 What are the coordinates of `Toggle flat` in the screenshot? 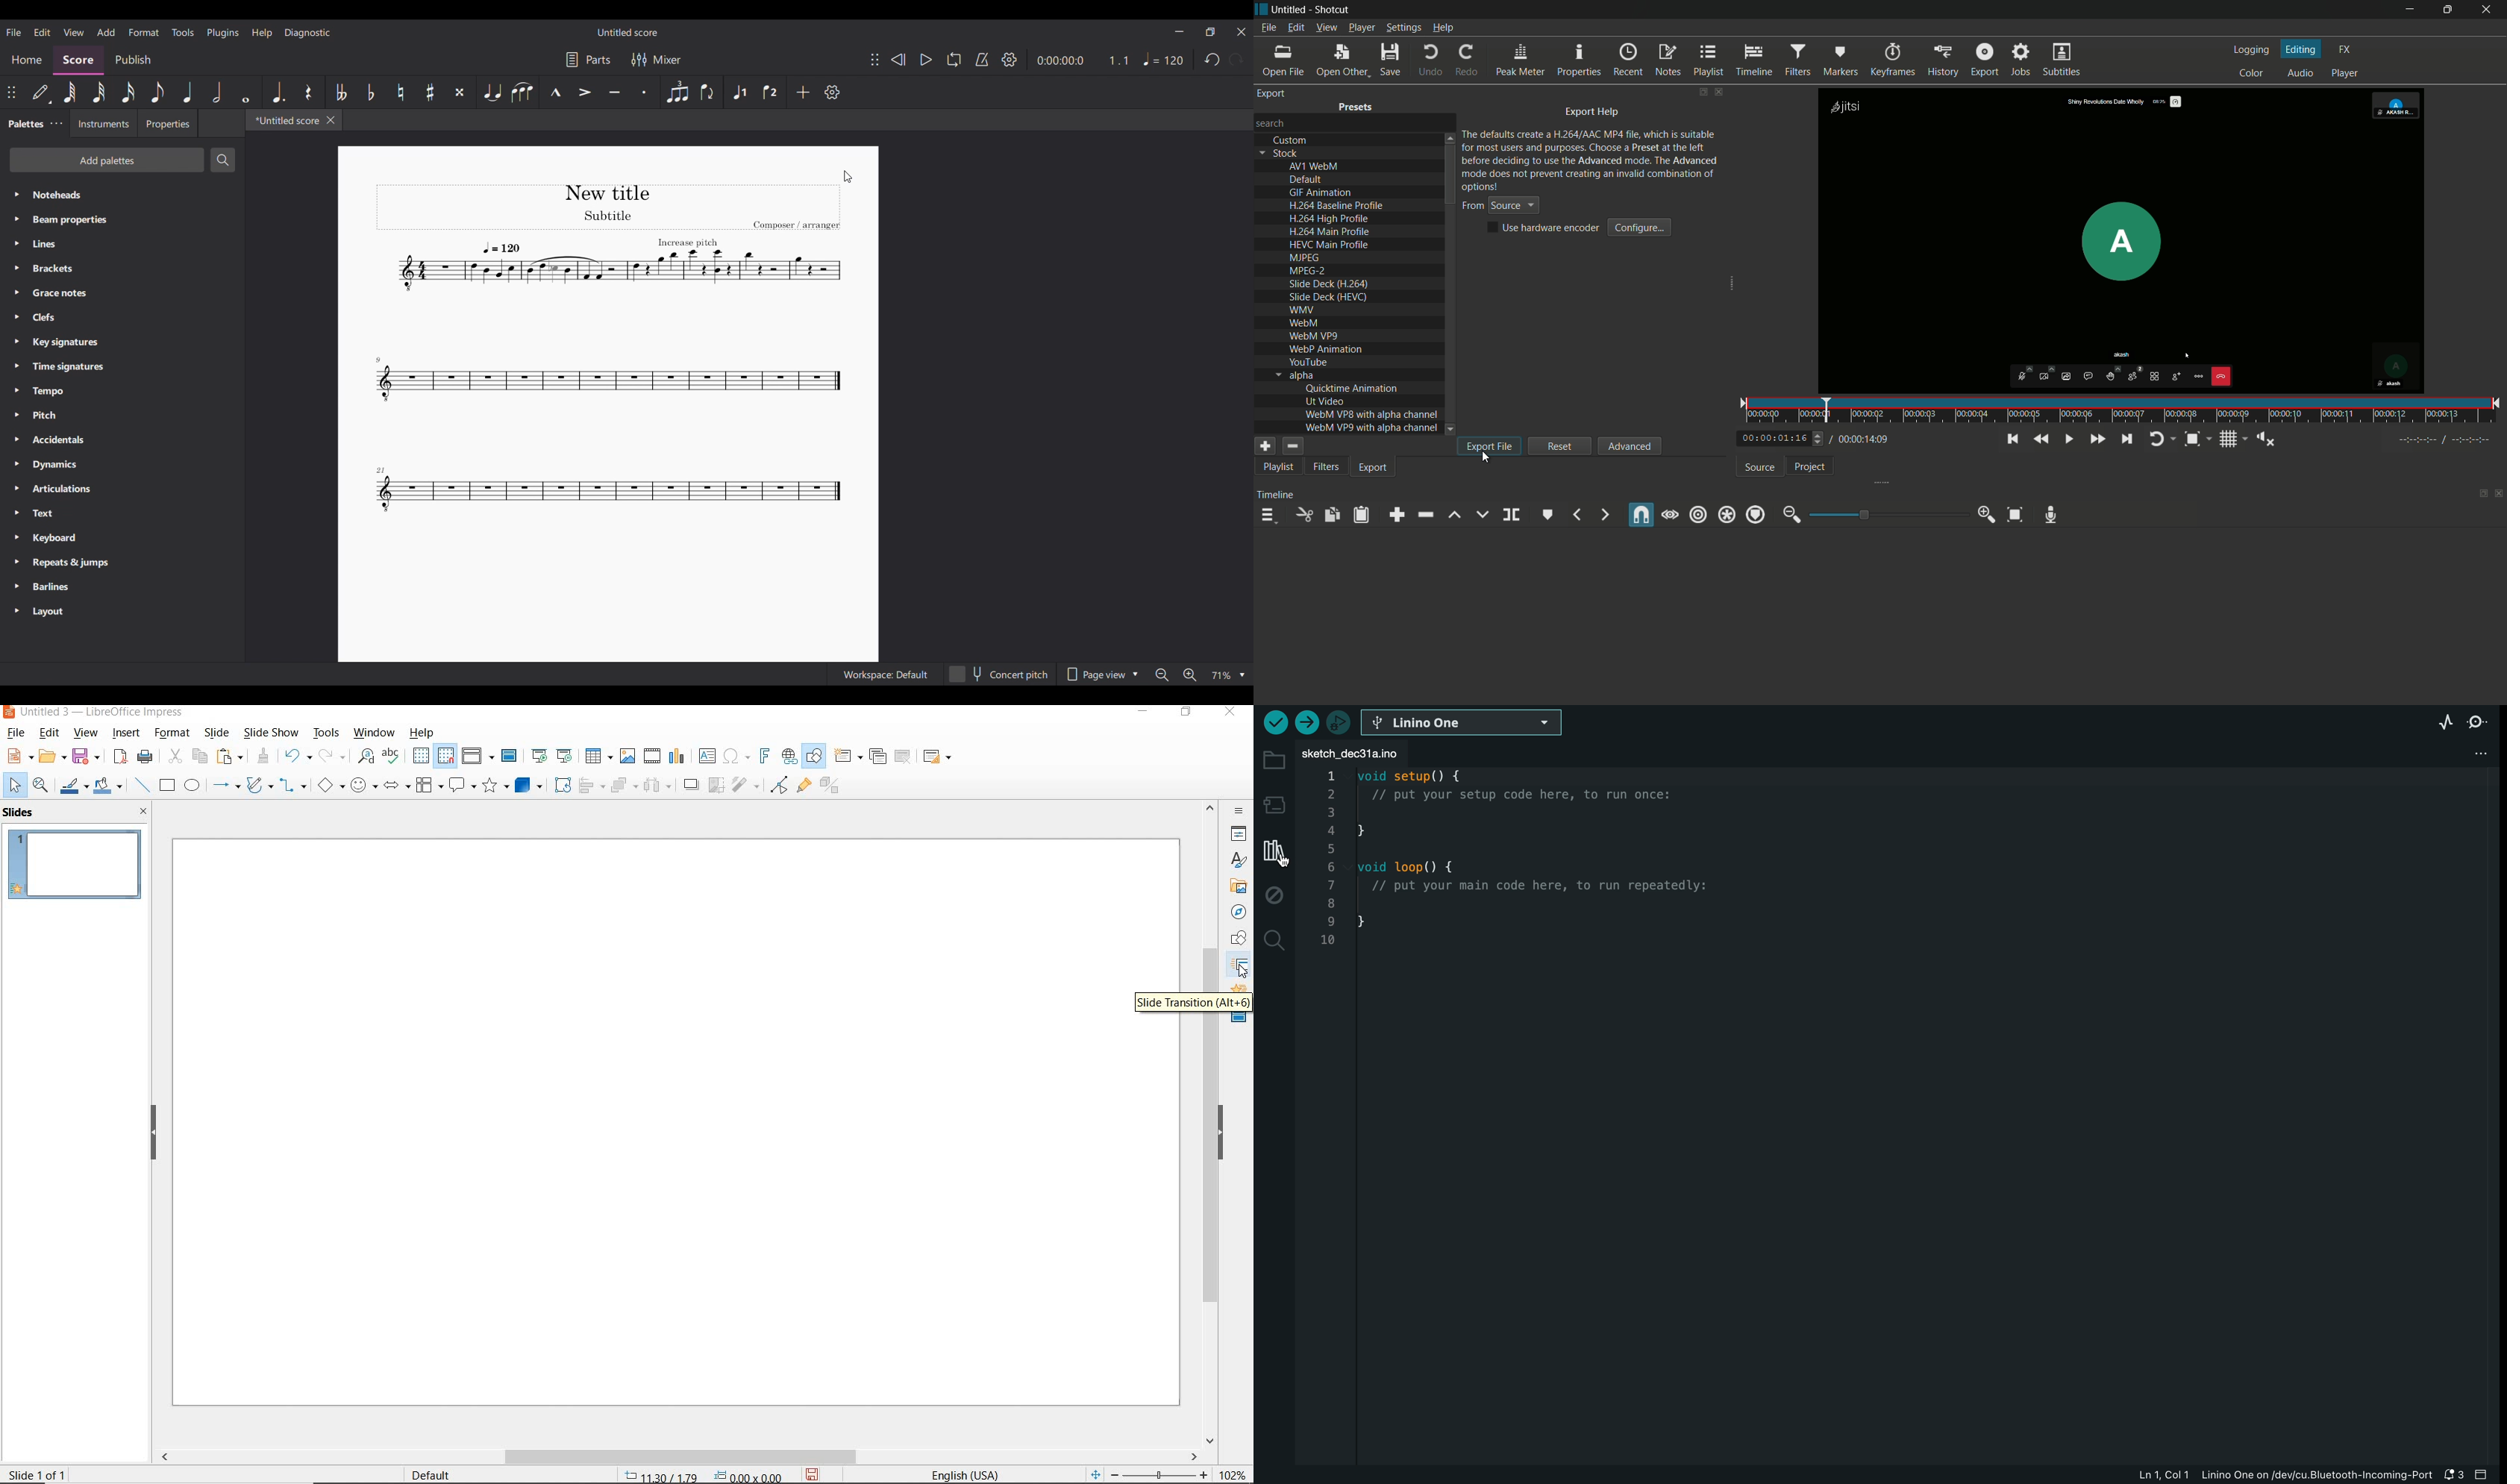 It's located at (370, 91).